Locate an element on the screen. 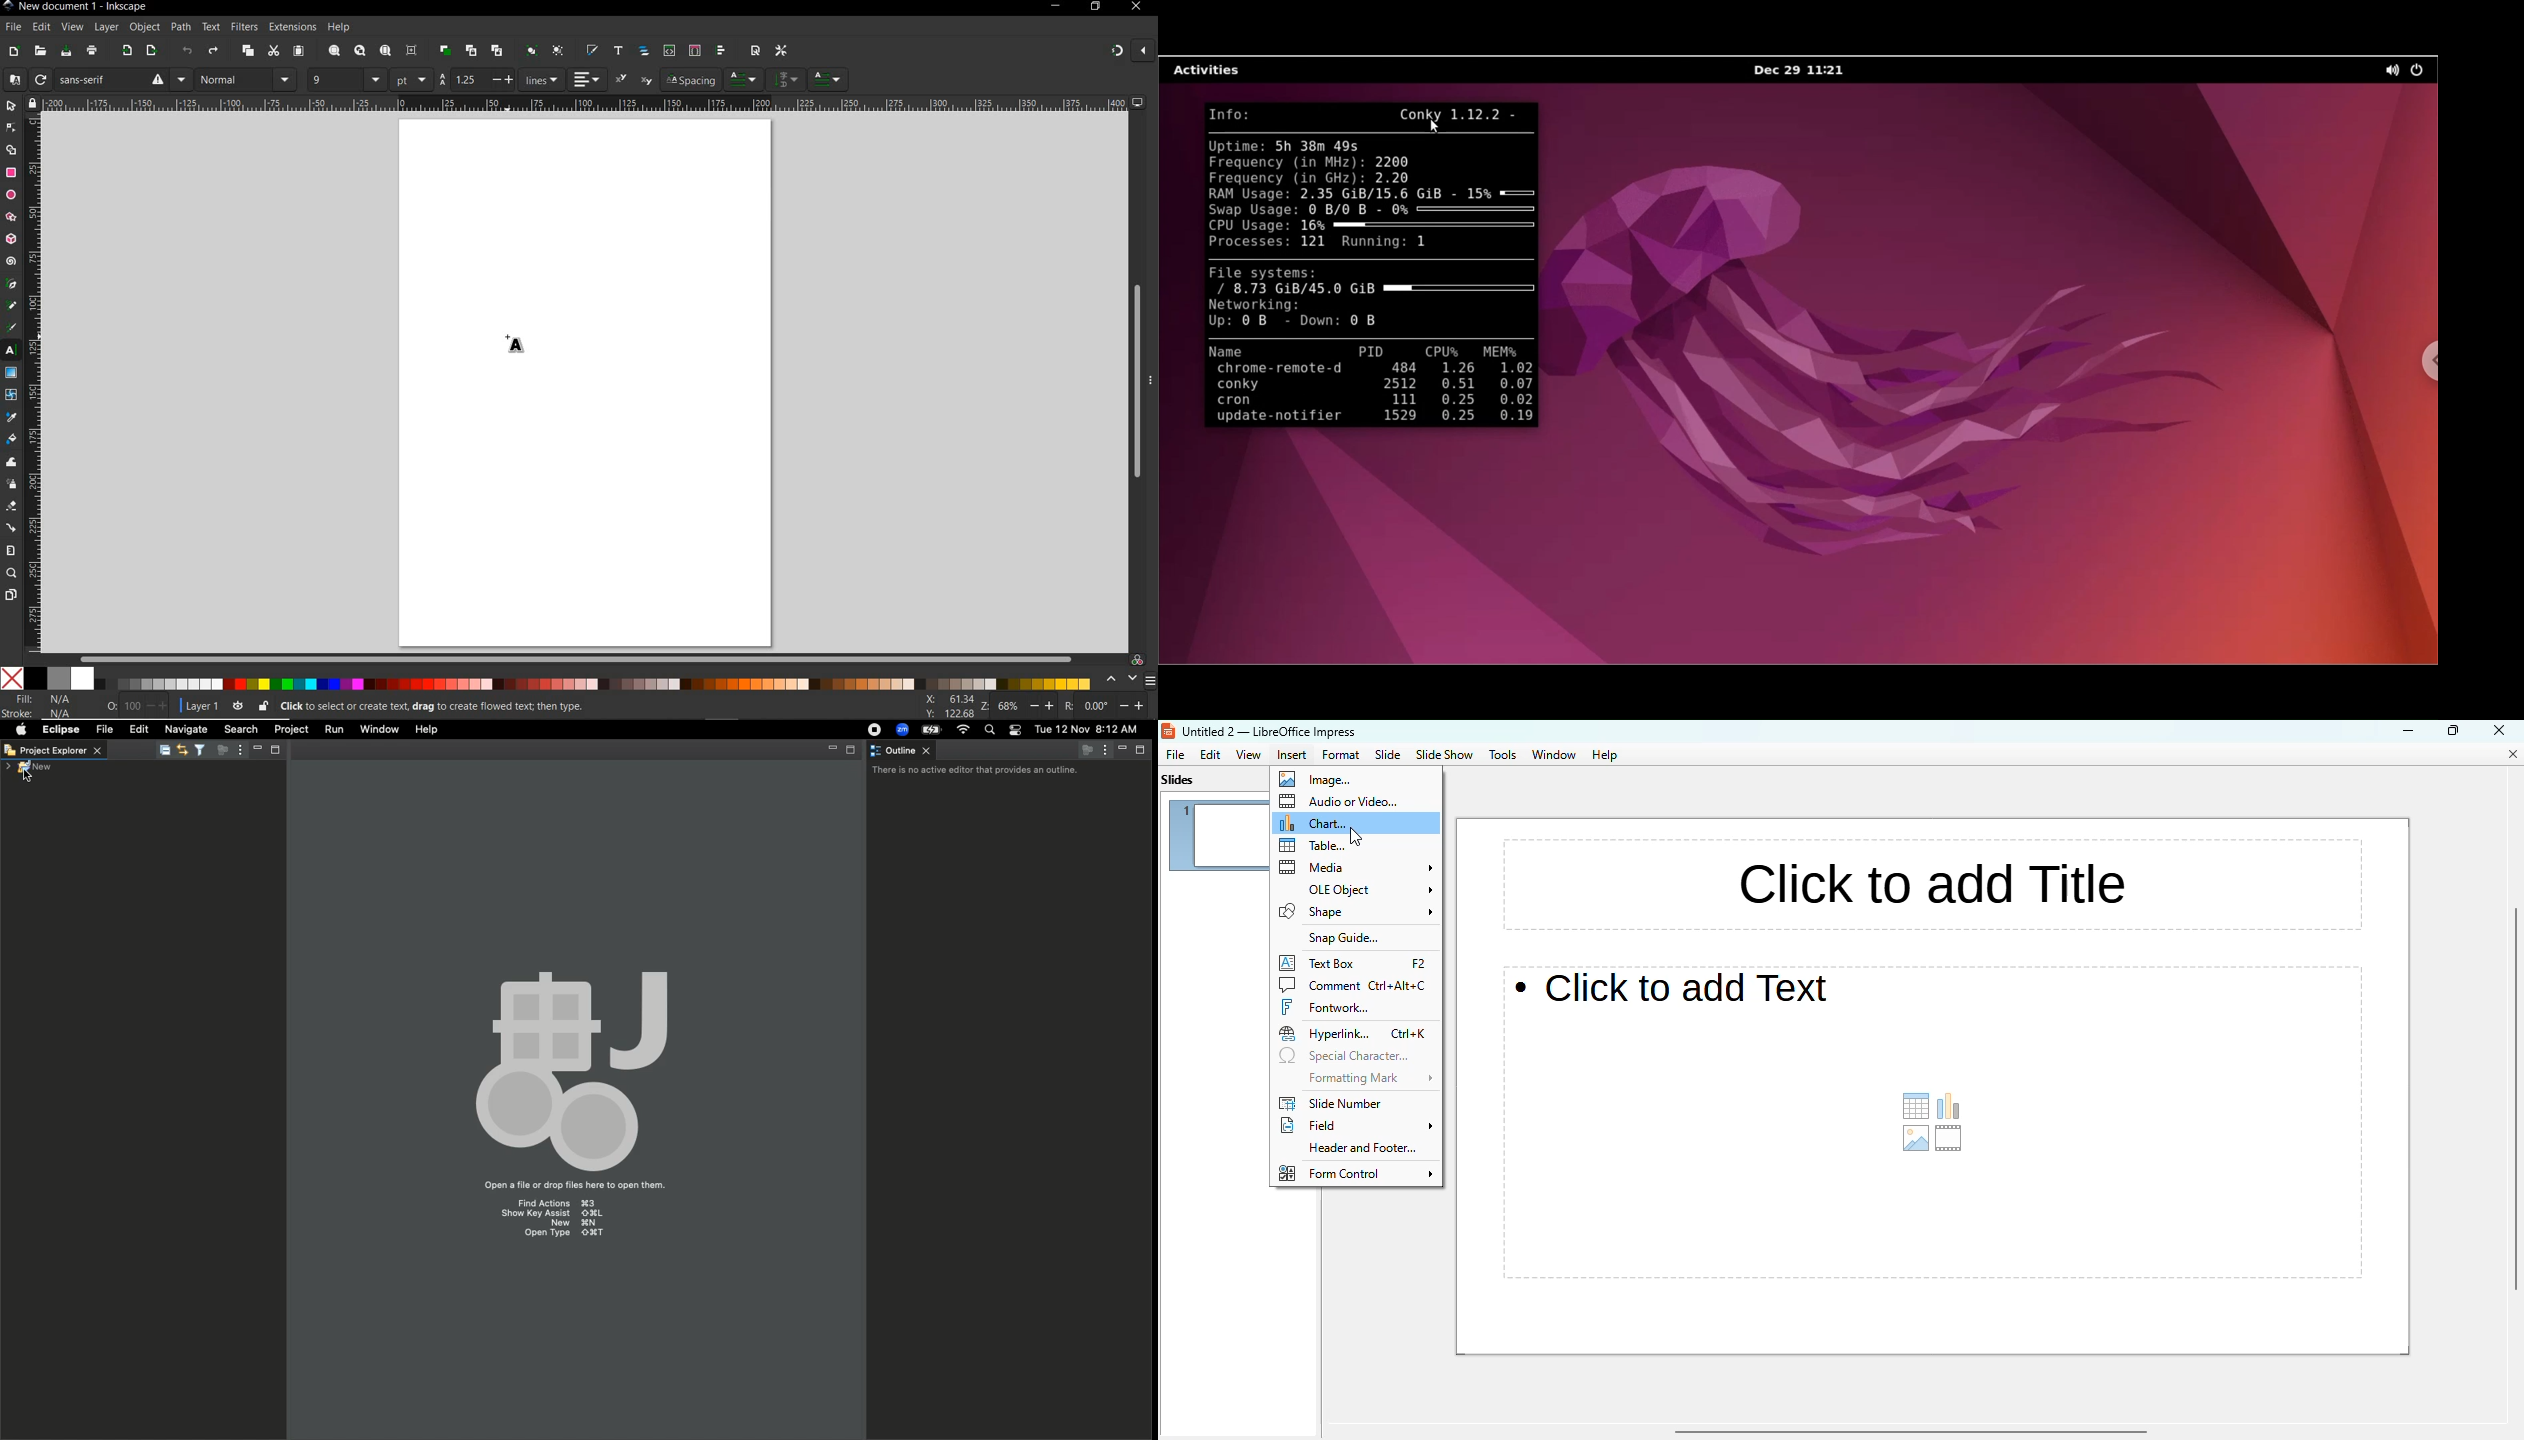 Image resolution: width=2548 pixels, height=1456 pixels. help is located at coordinates (340, 28).